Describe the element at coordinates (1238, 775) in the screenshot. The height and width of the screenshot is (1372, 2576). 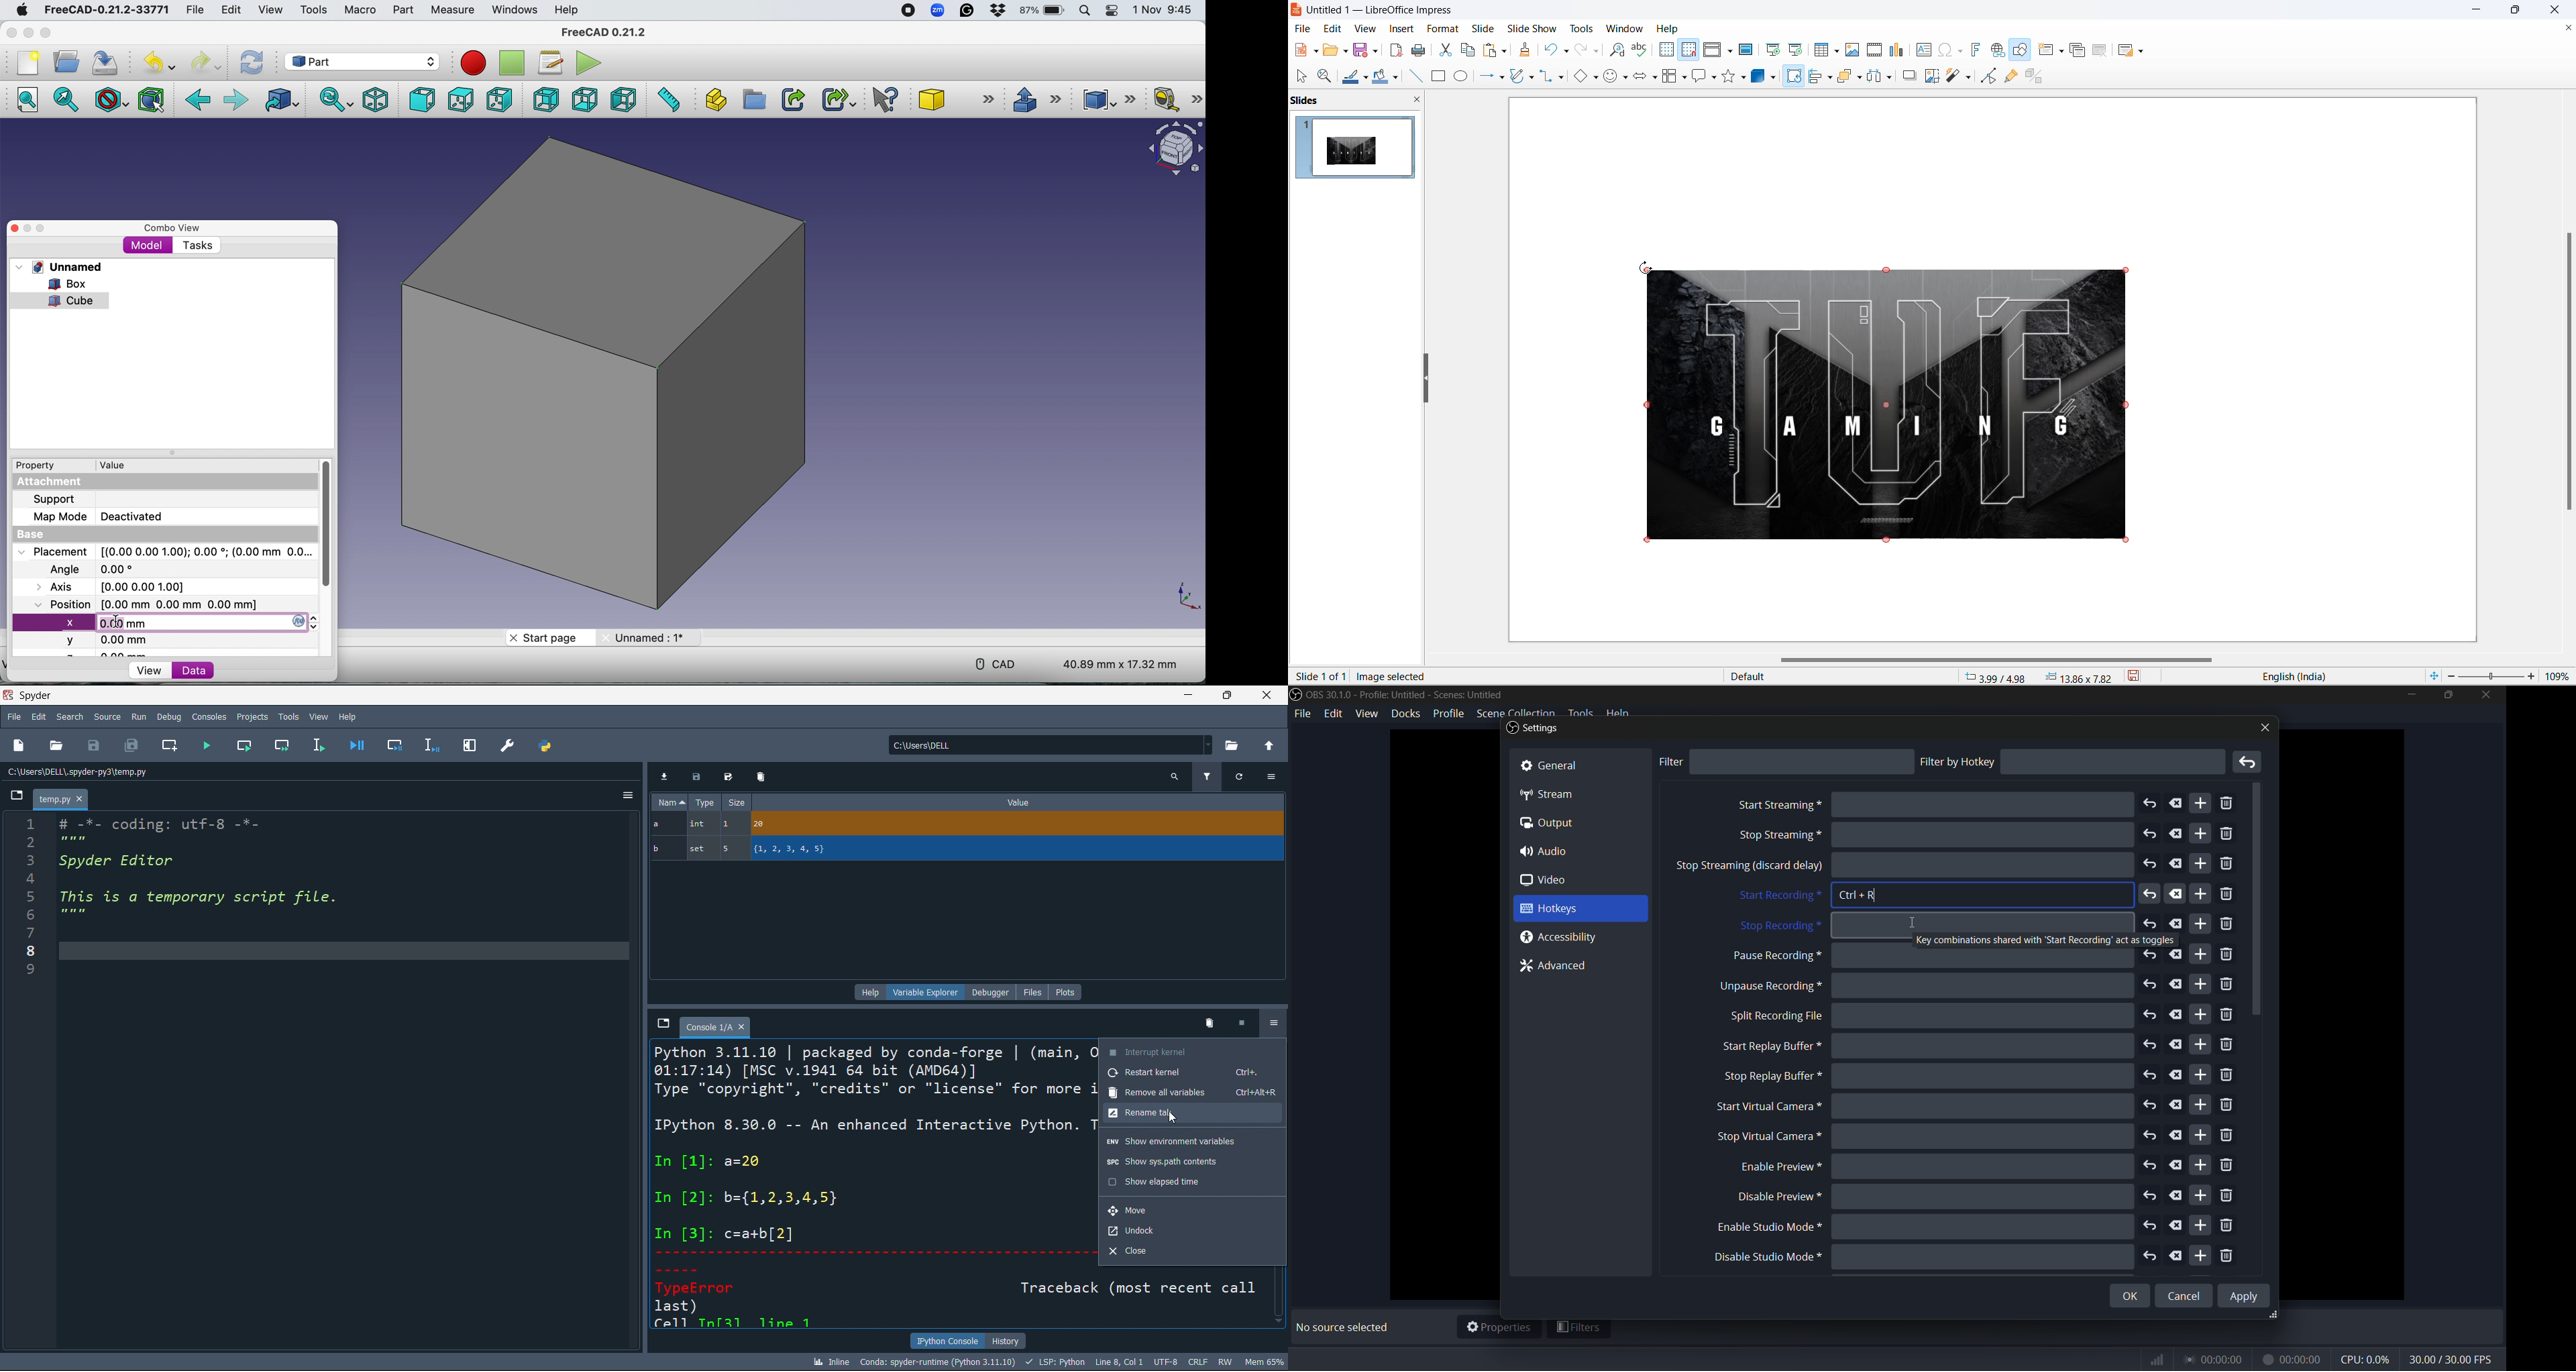
I see `refresh ` at that location.